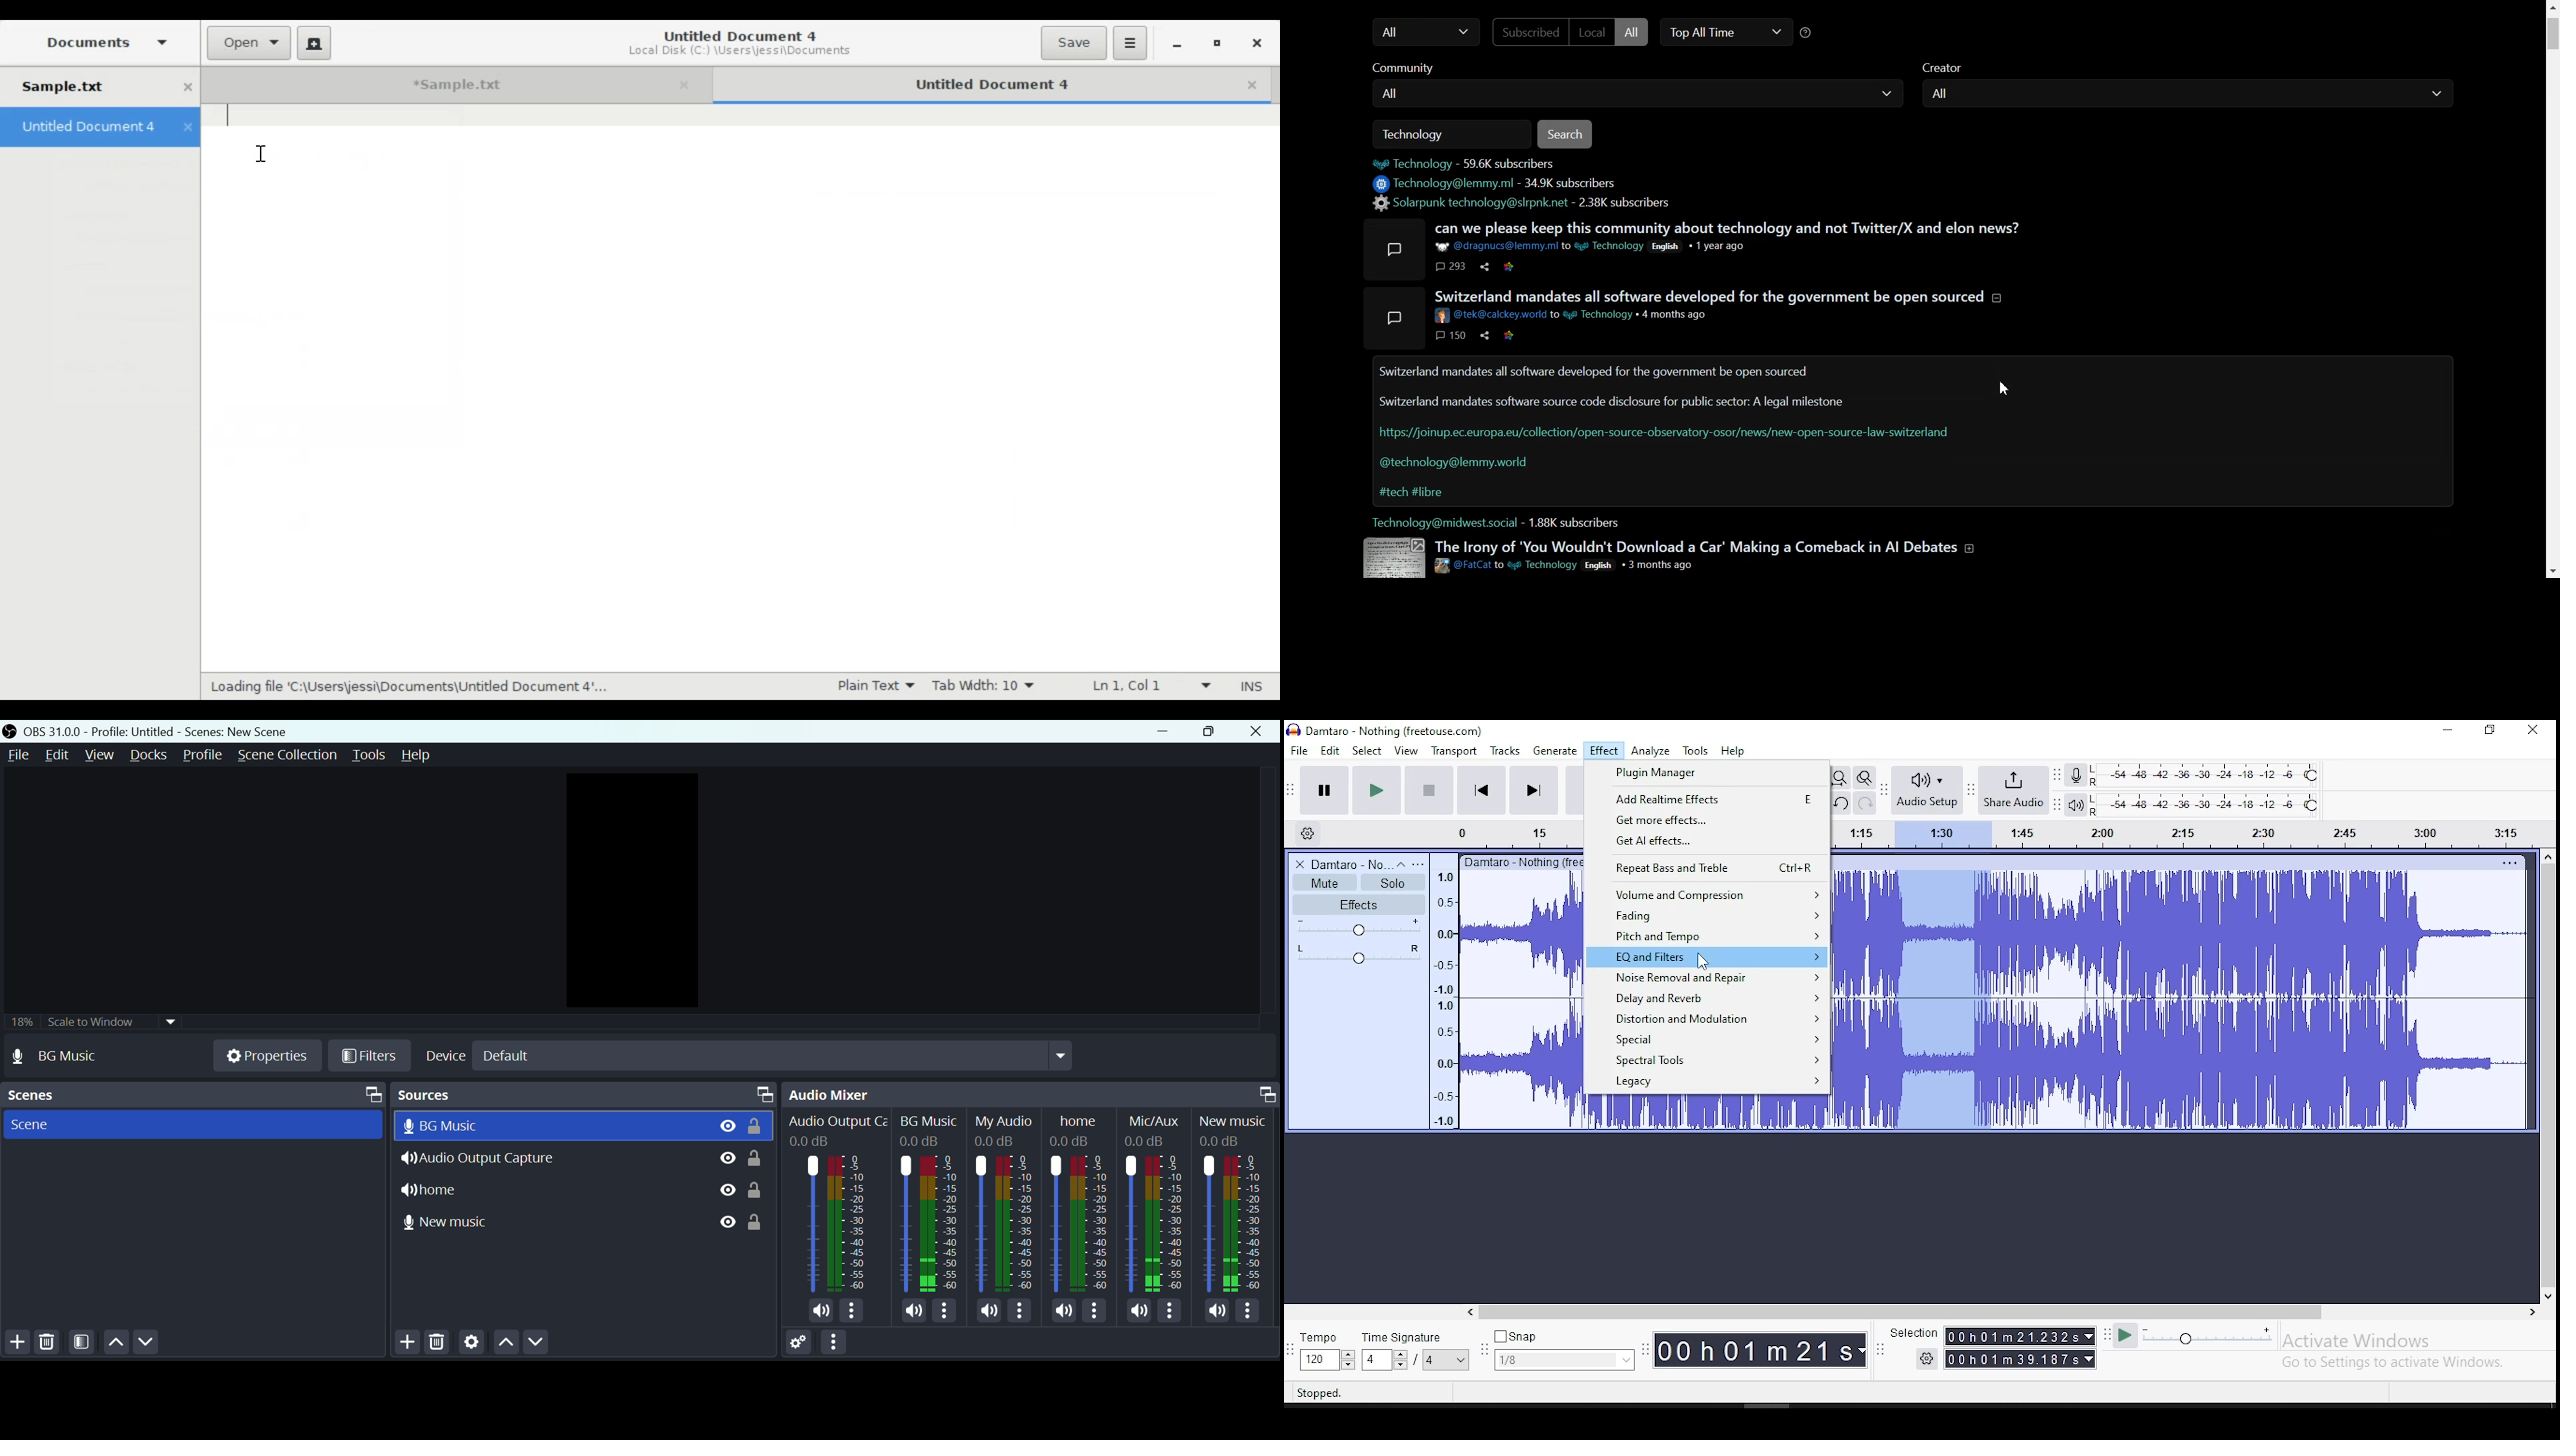 The width and height of the screenshot is (2576, 1456). What do you see at coordinates (2547, 1293) in the screenshot?
I see `down` at bounding box center [2547, 1293].